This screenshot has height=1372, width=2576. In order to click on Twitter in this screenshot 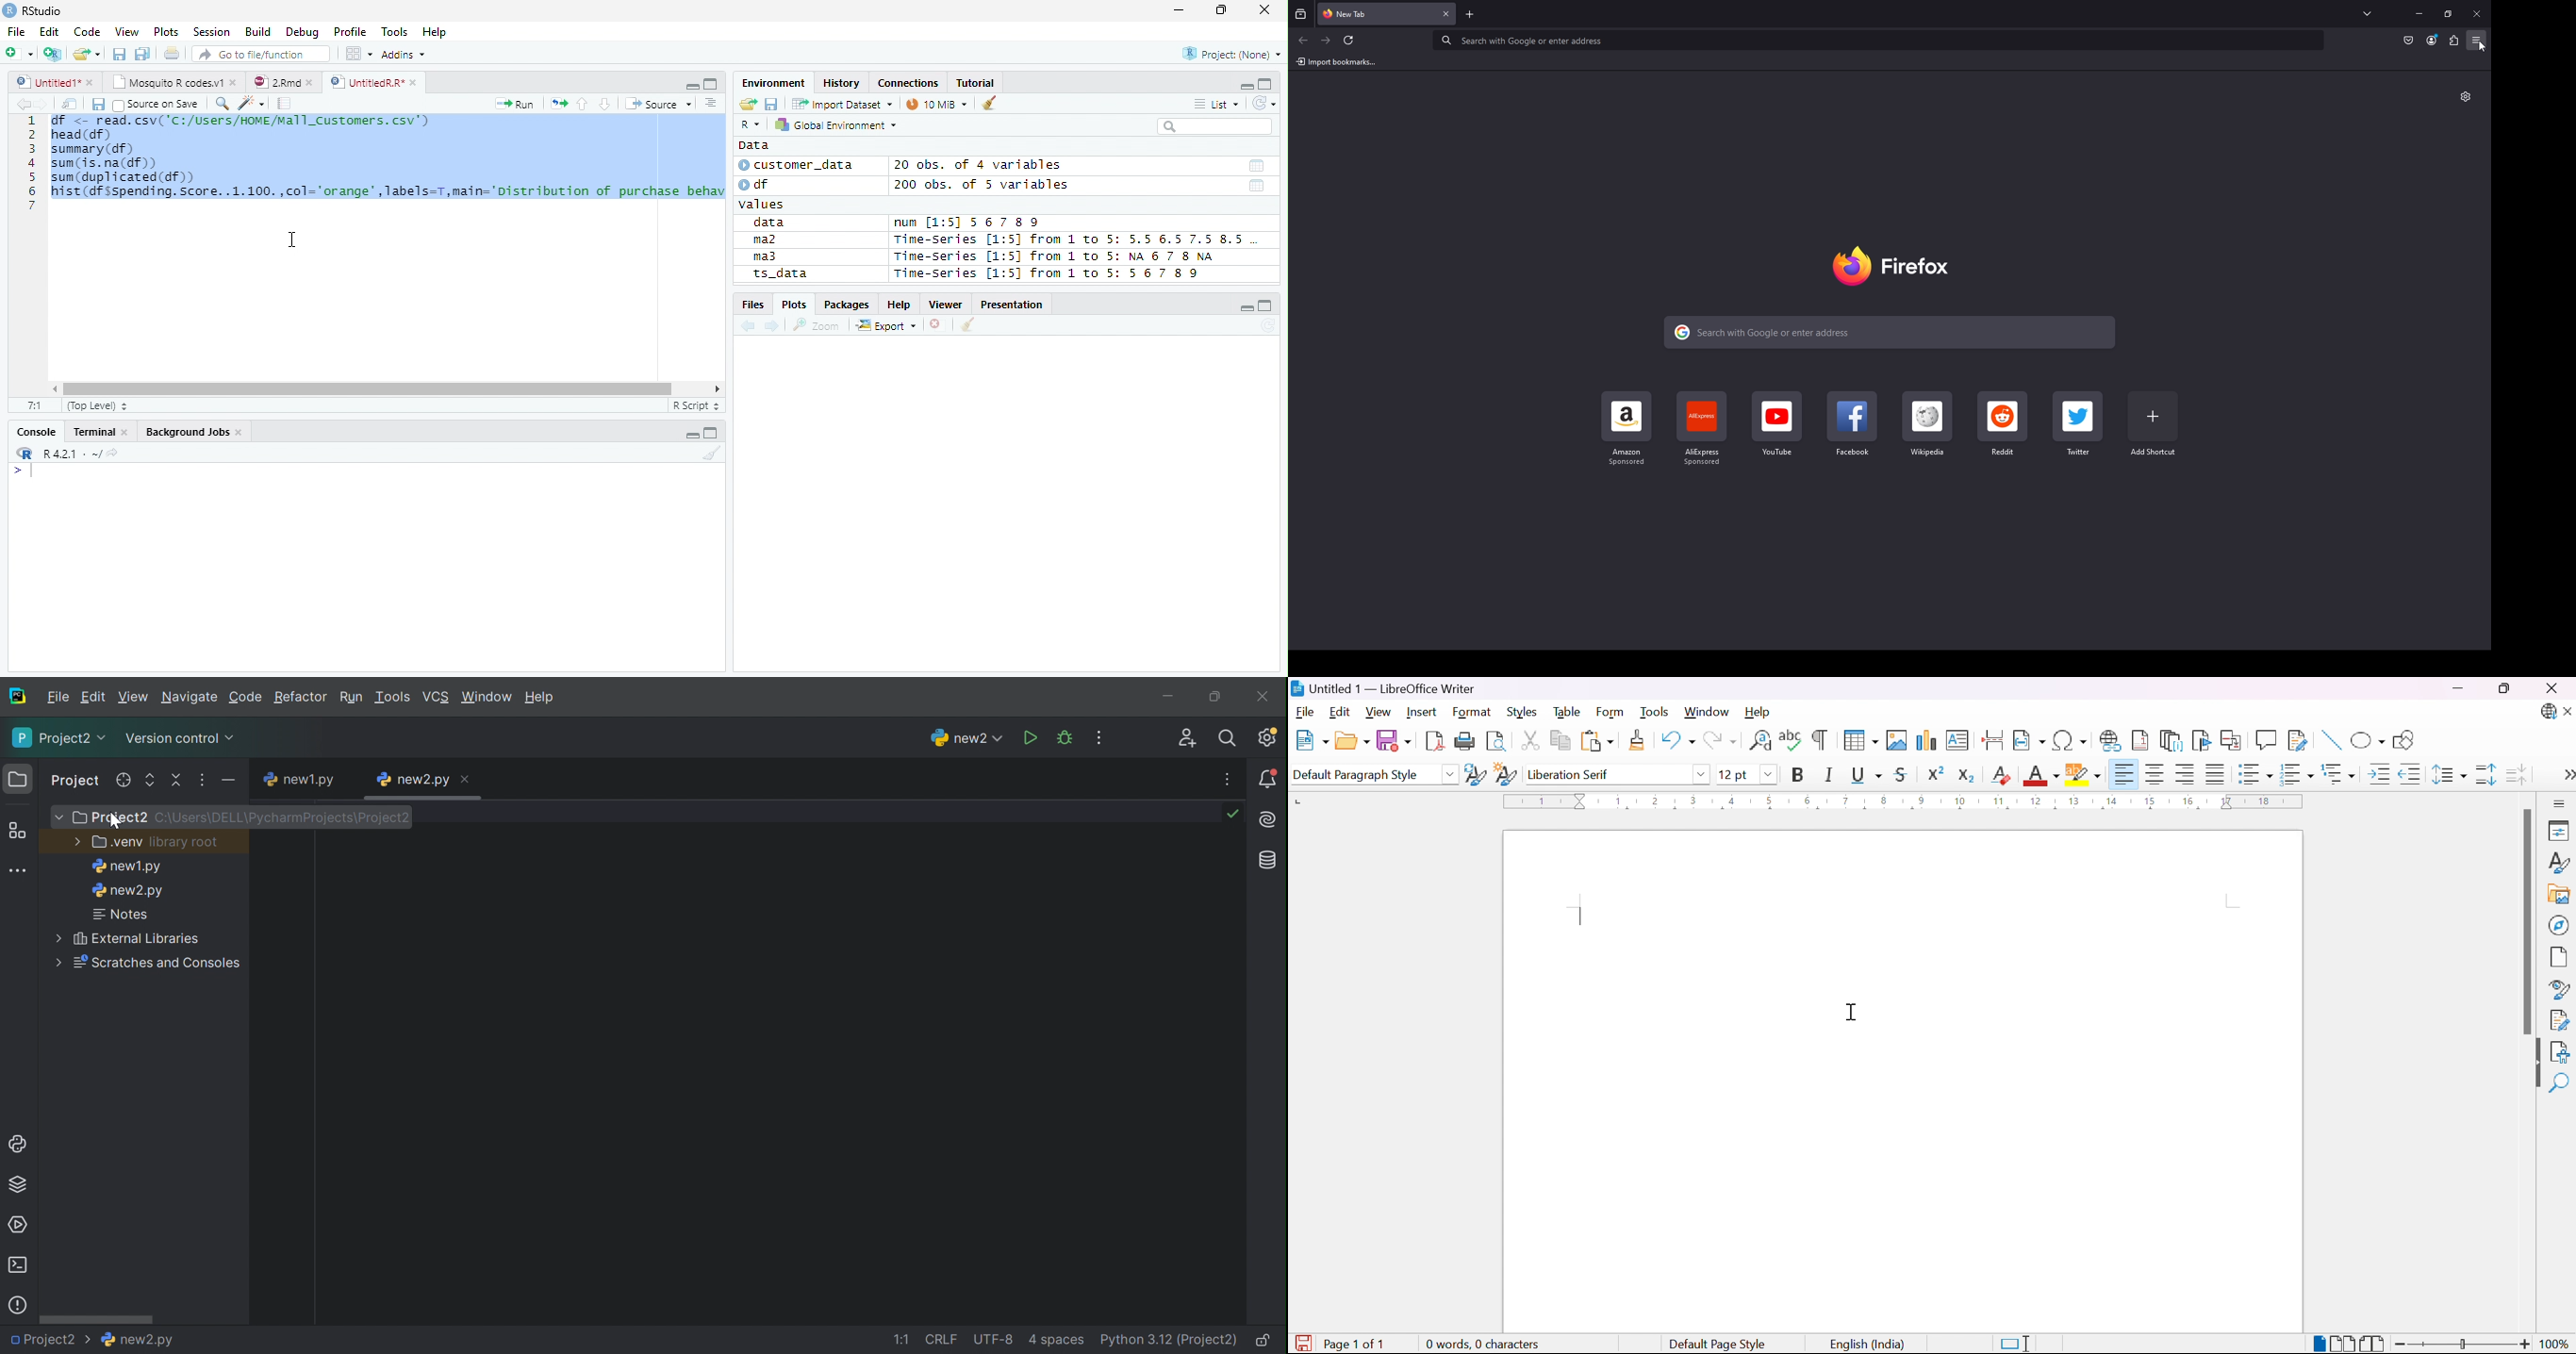, I will do `click(2078, 424)`.